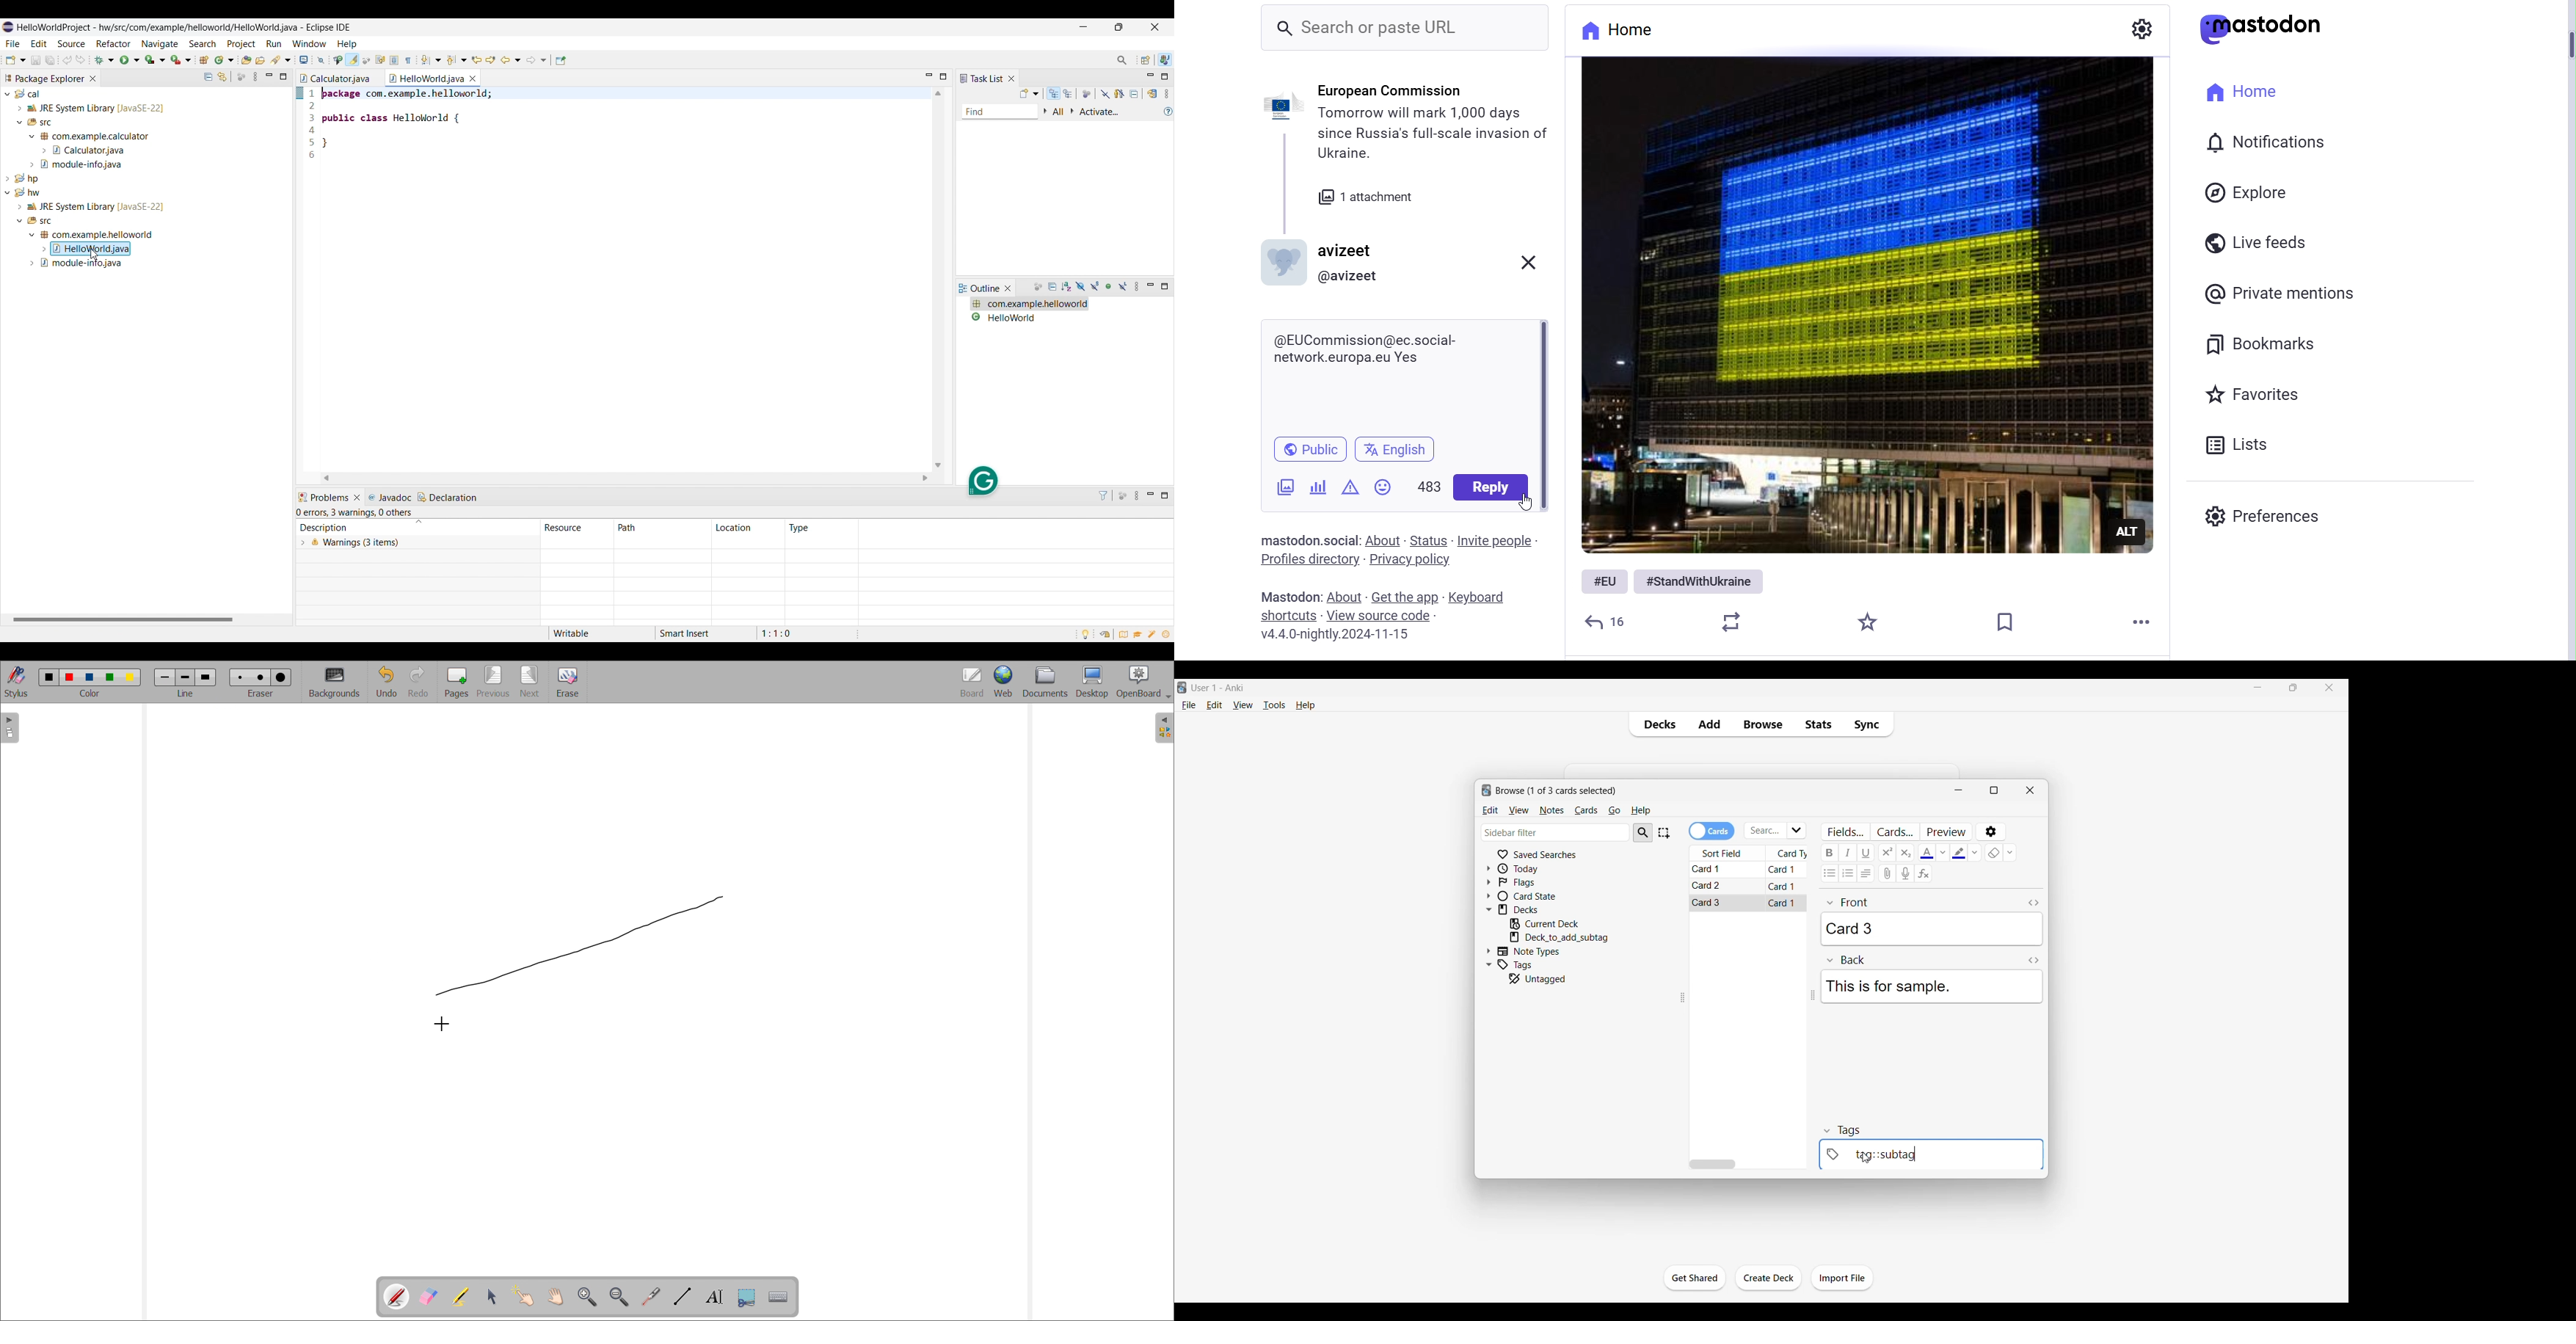  What do you see at coordinates (1926, 853) in the screenshot?
I see `Selected text color` at bounding box center [1926, 853].